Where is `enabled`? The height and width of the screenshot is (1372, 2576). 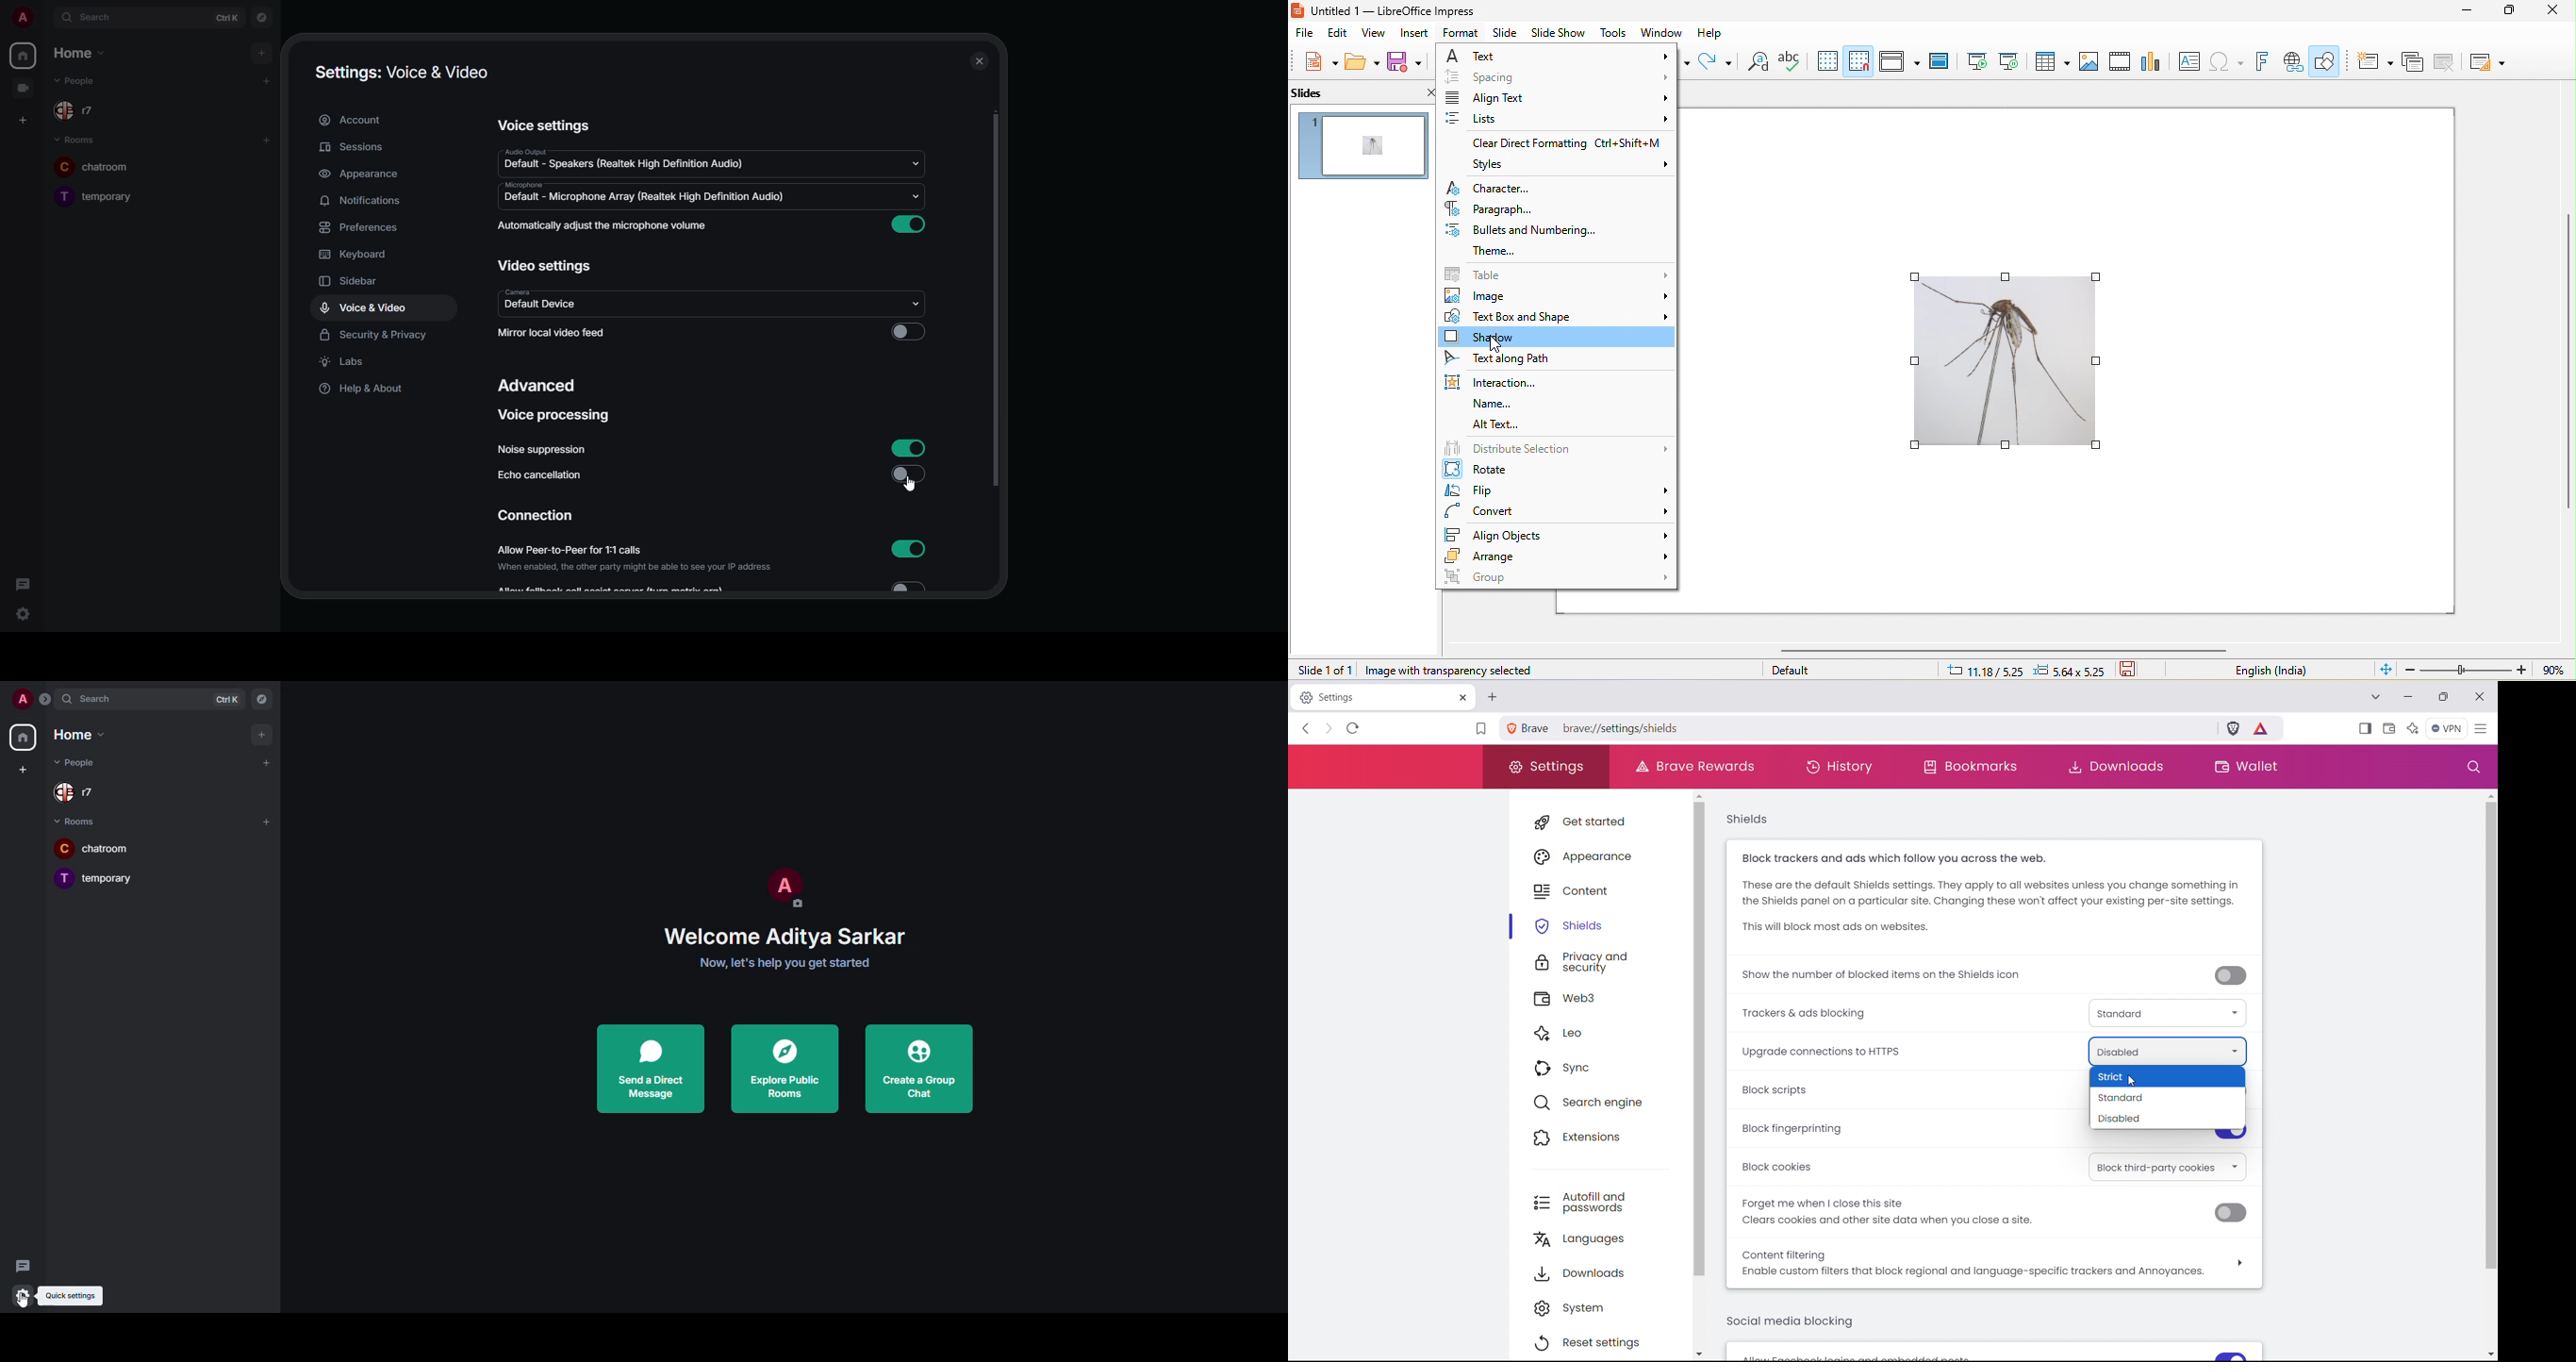
enabled is located at coordinates (910, 548).